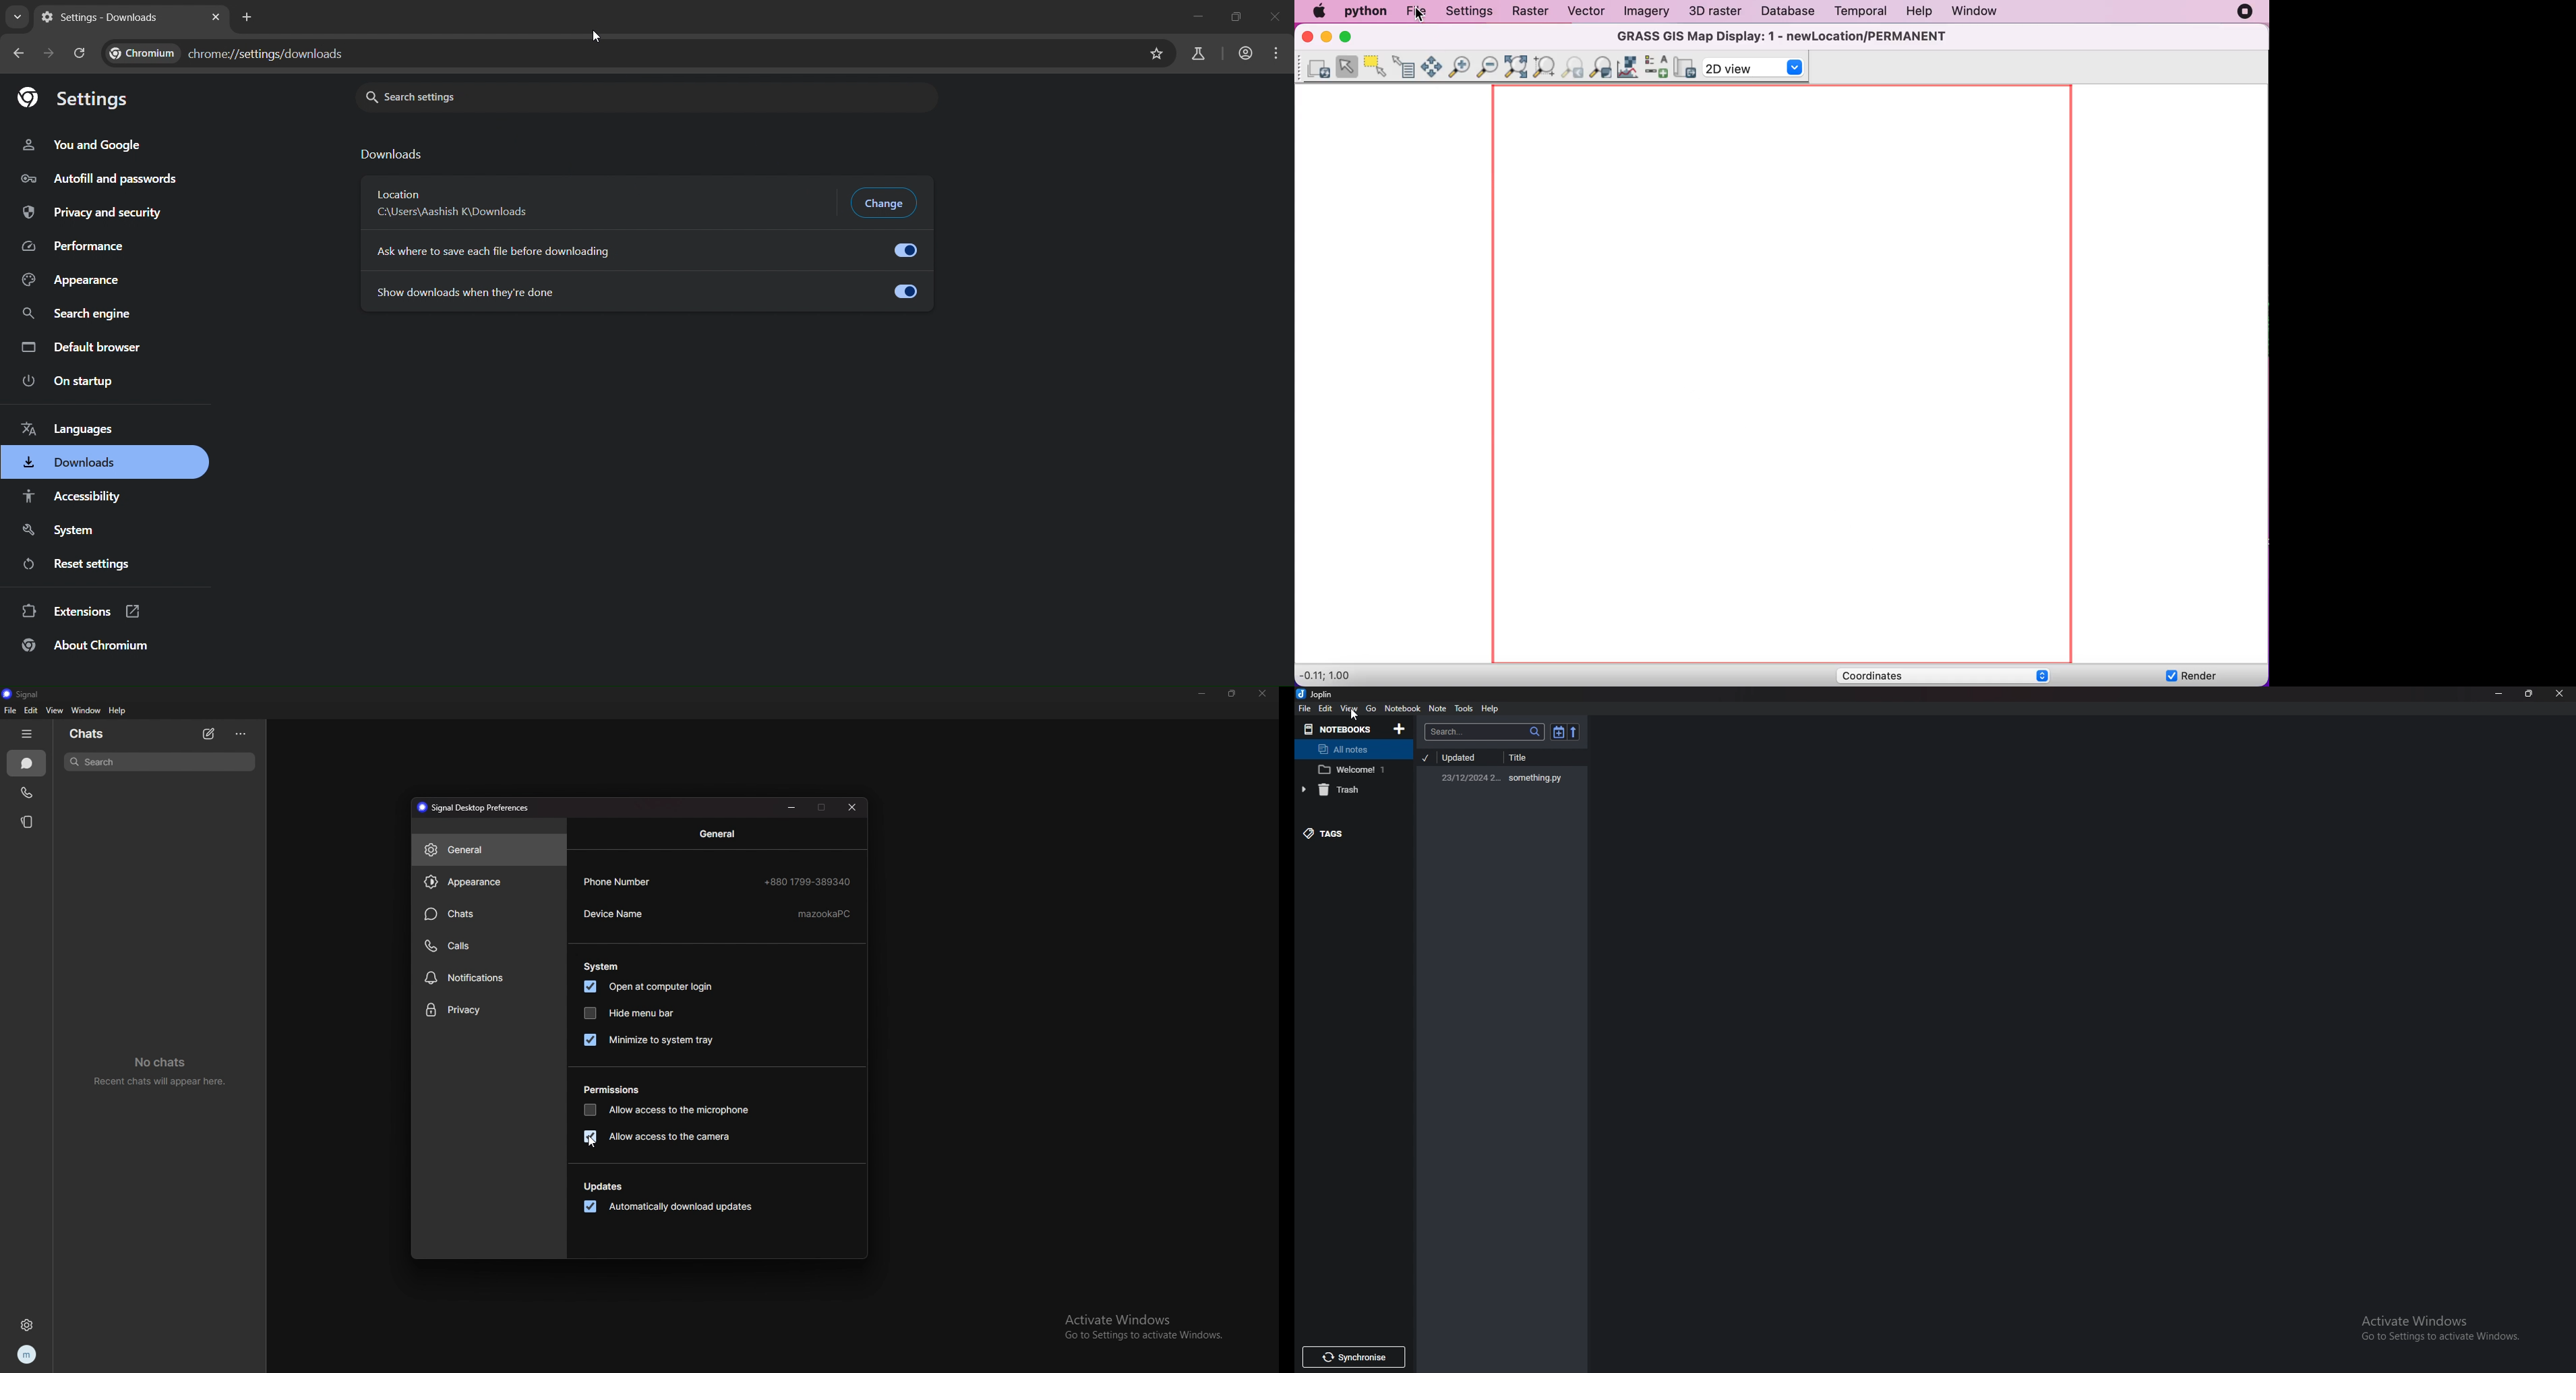 The width and height of the screenshot is (2576, 1400). What do you see at coordinates (1485, 732) in the screenshot?
I see `search` at bounding box center [1485, 732].